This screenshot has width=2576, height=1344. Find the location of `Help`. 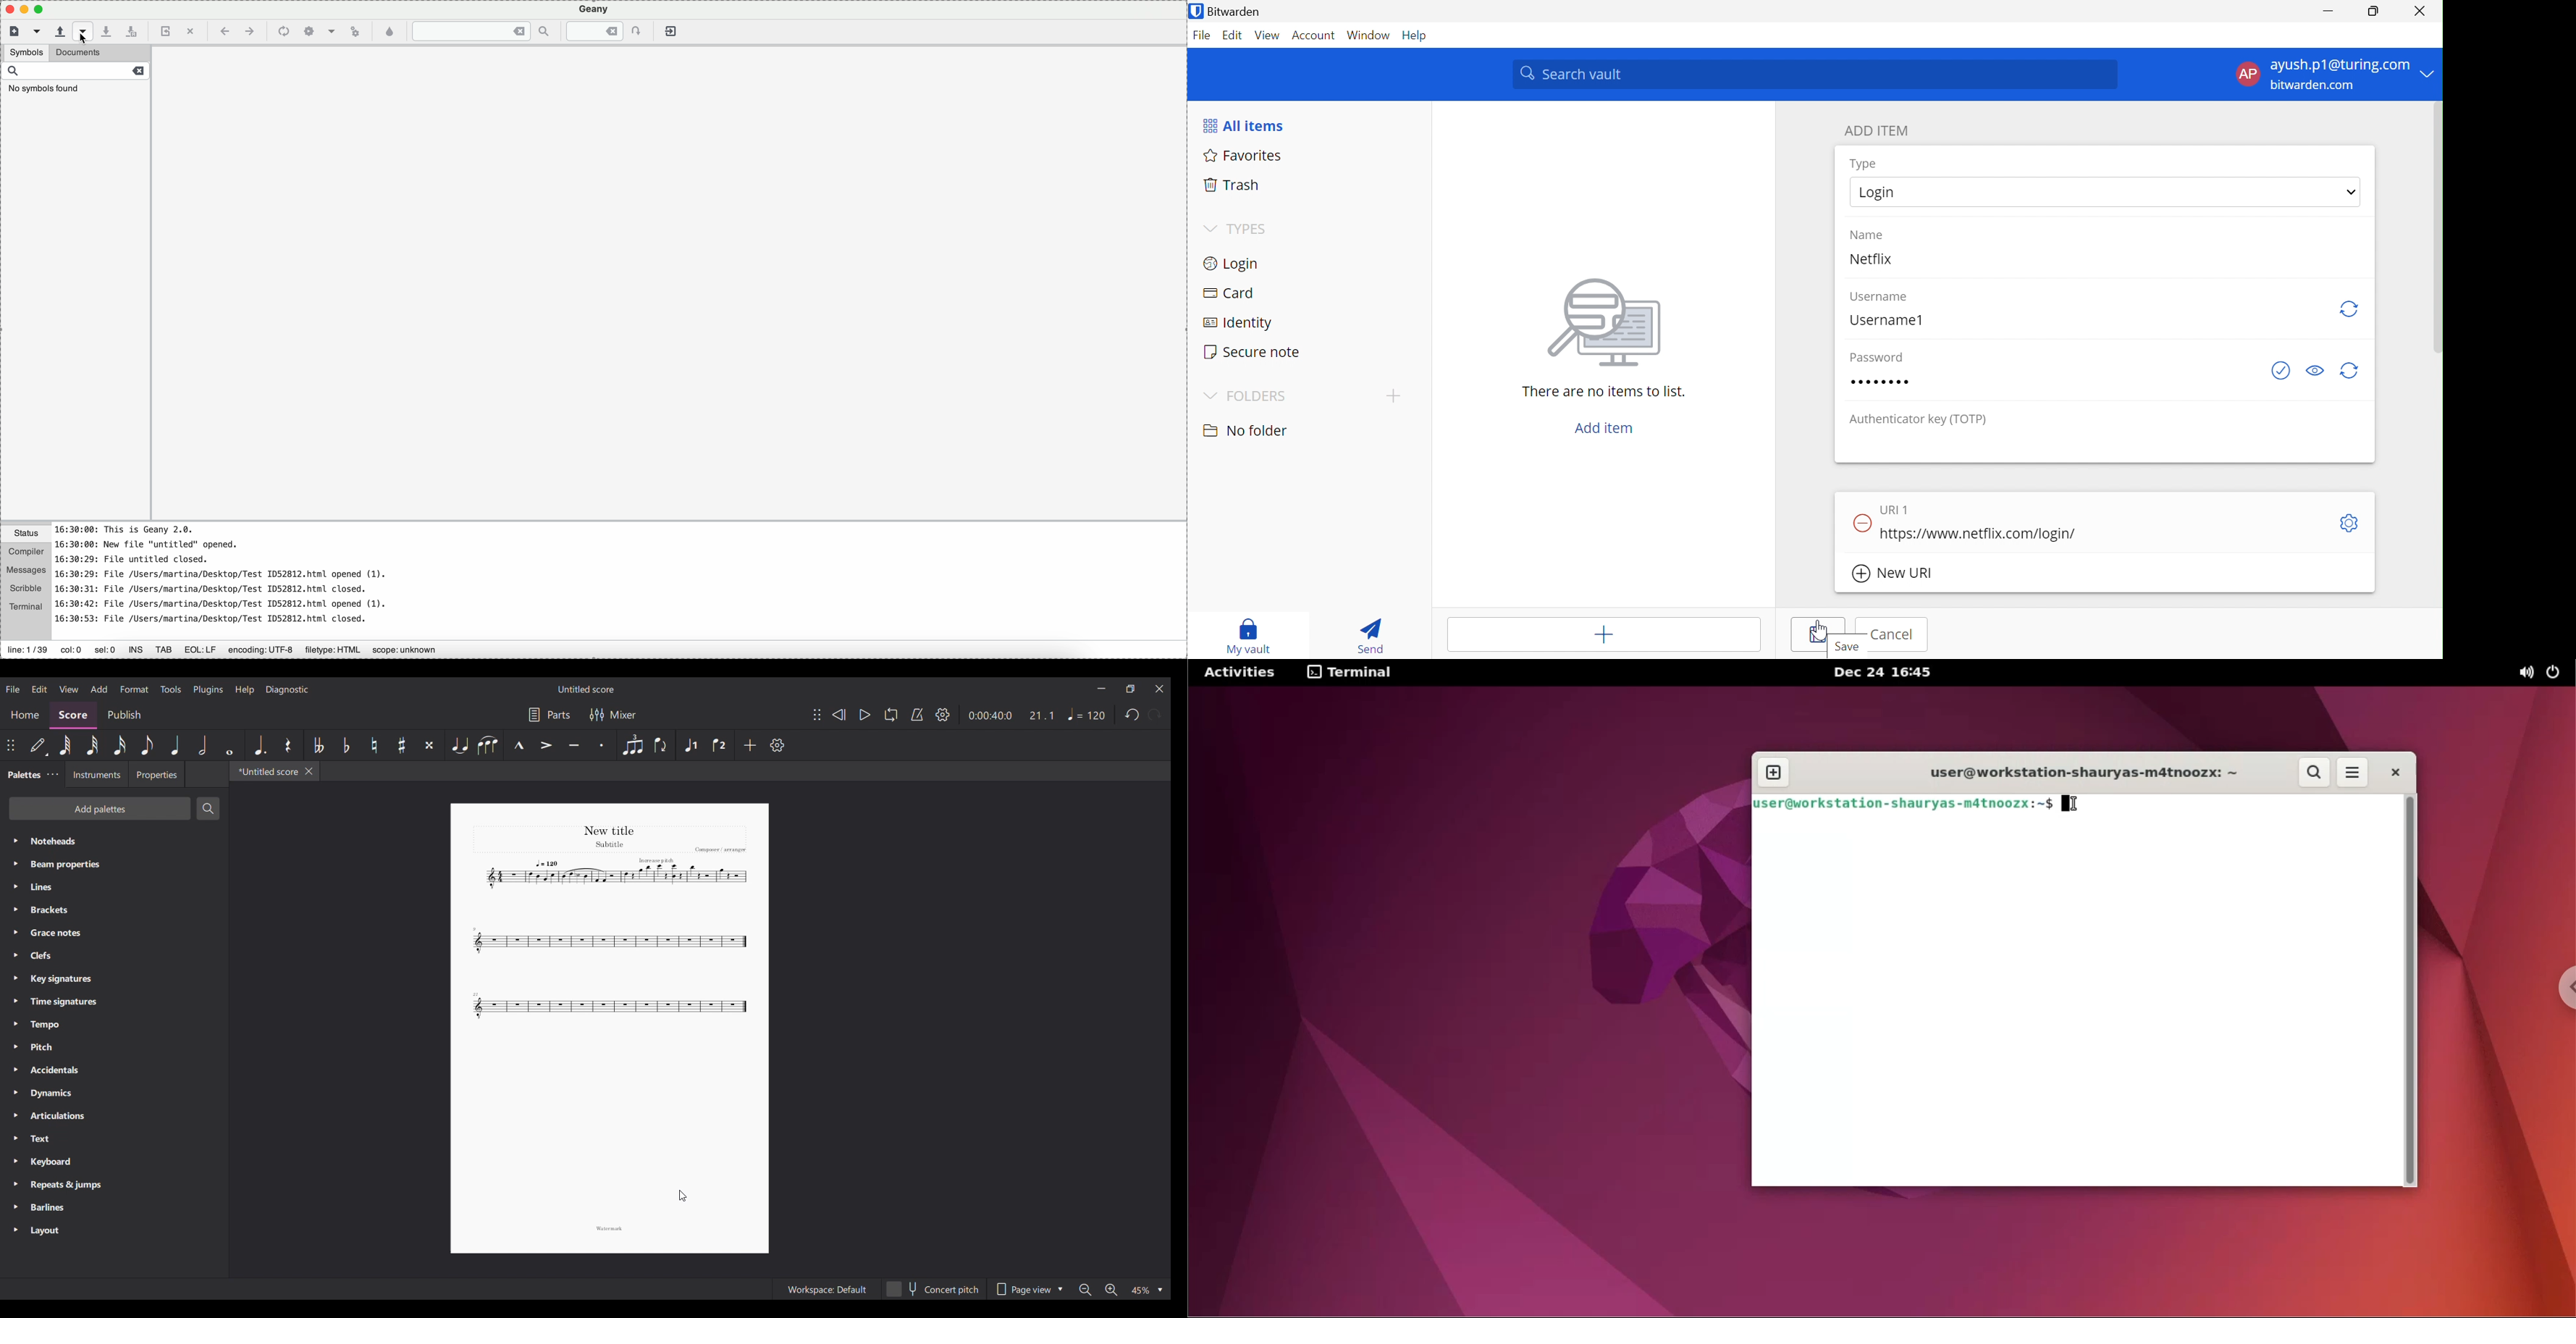

Help is located at coordinates (1416, 36).